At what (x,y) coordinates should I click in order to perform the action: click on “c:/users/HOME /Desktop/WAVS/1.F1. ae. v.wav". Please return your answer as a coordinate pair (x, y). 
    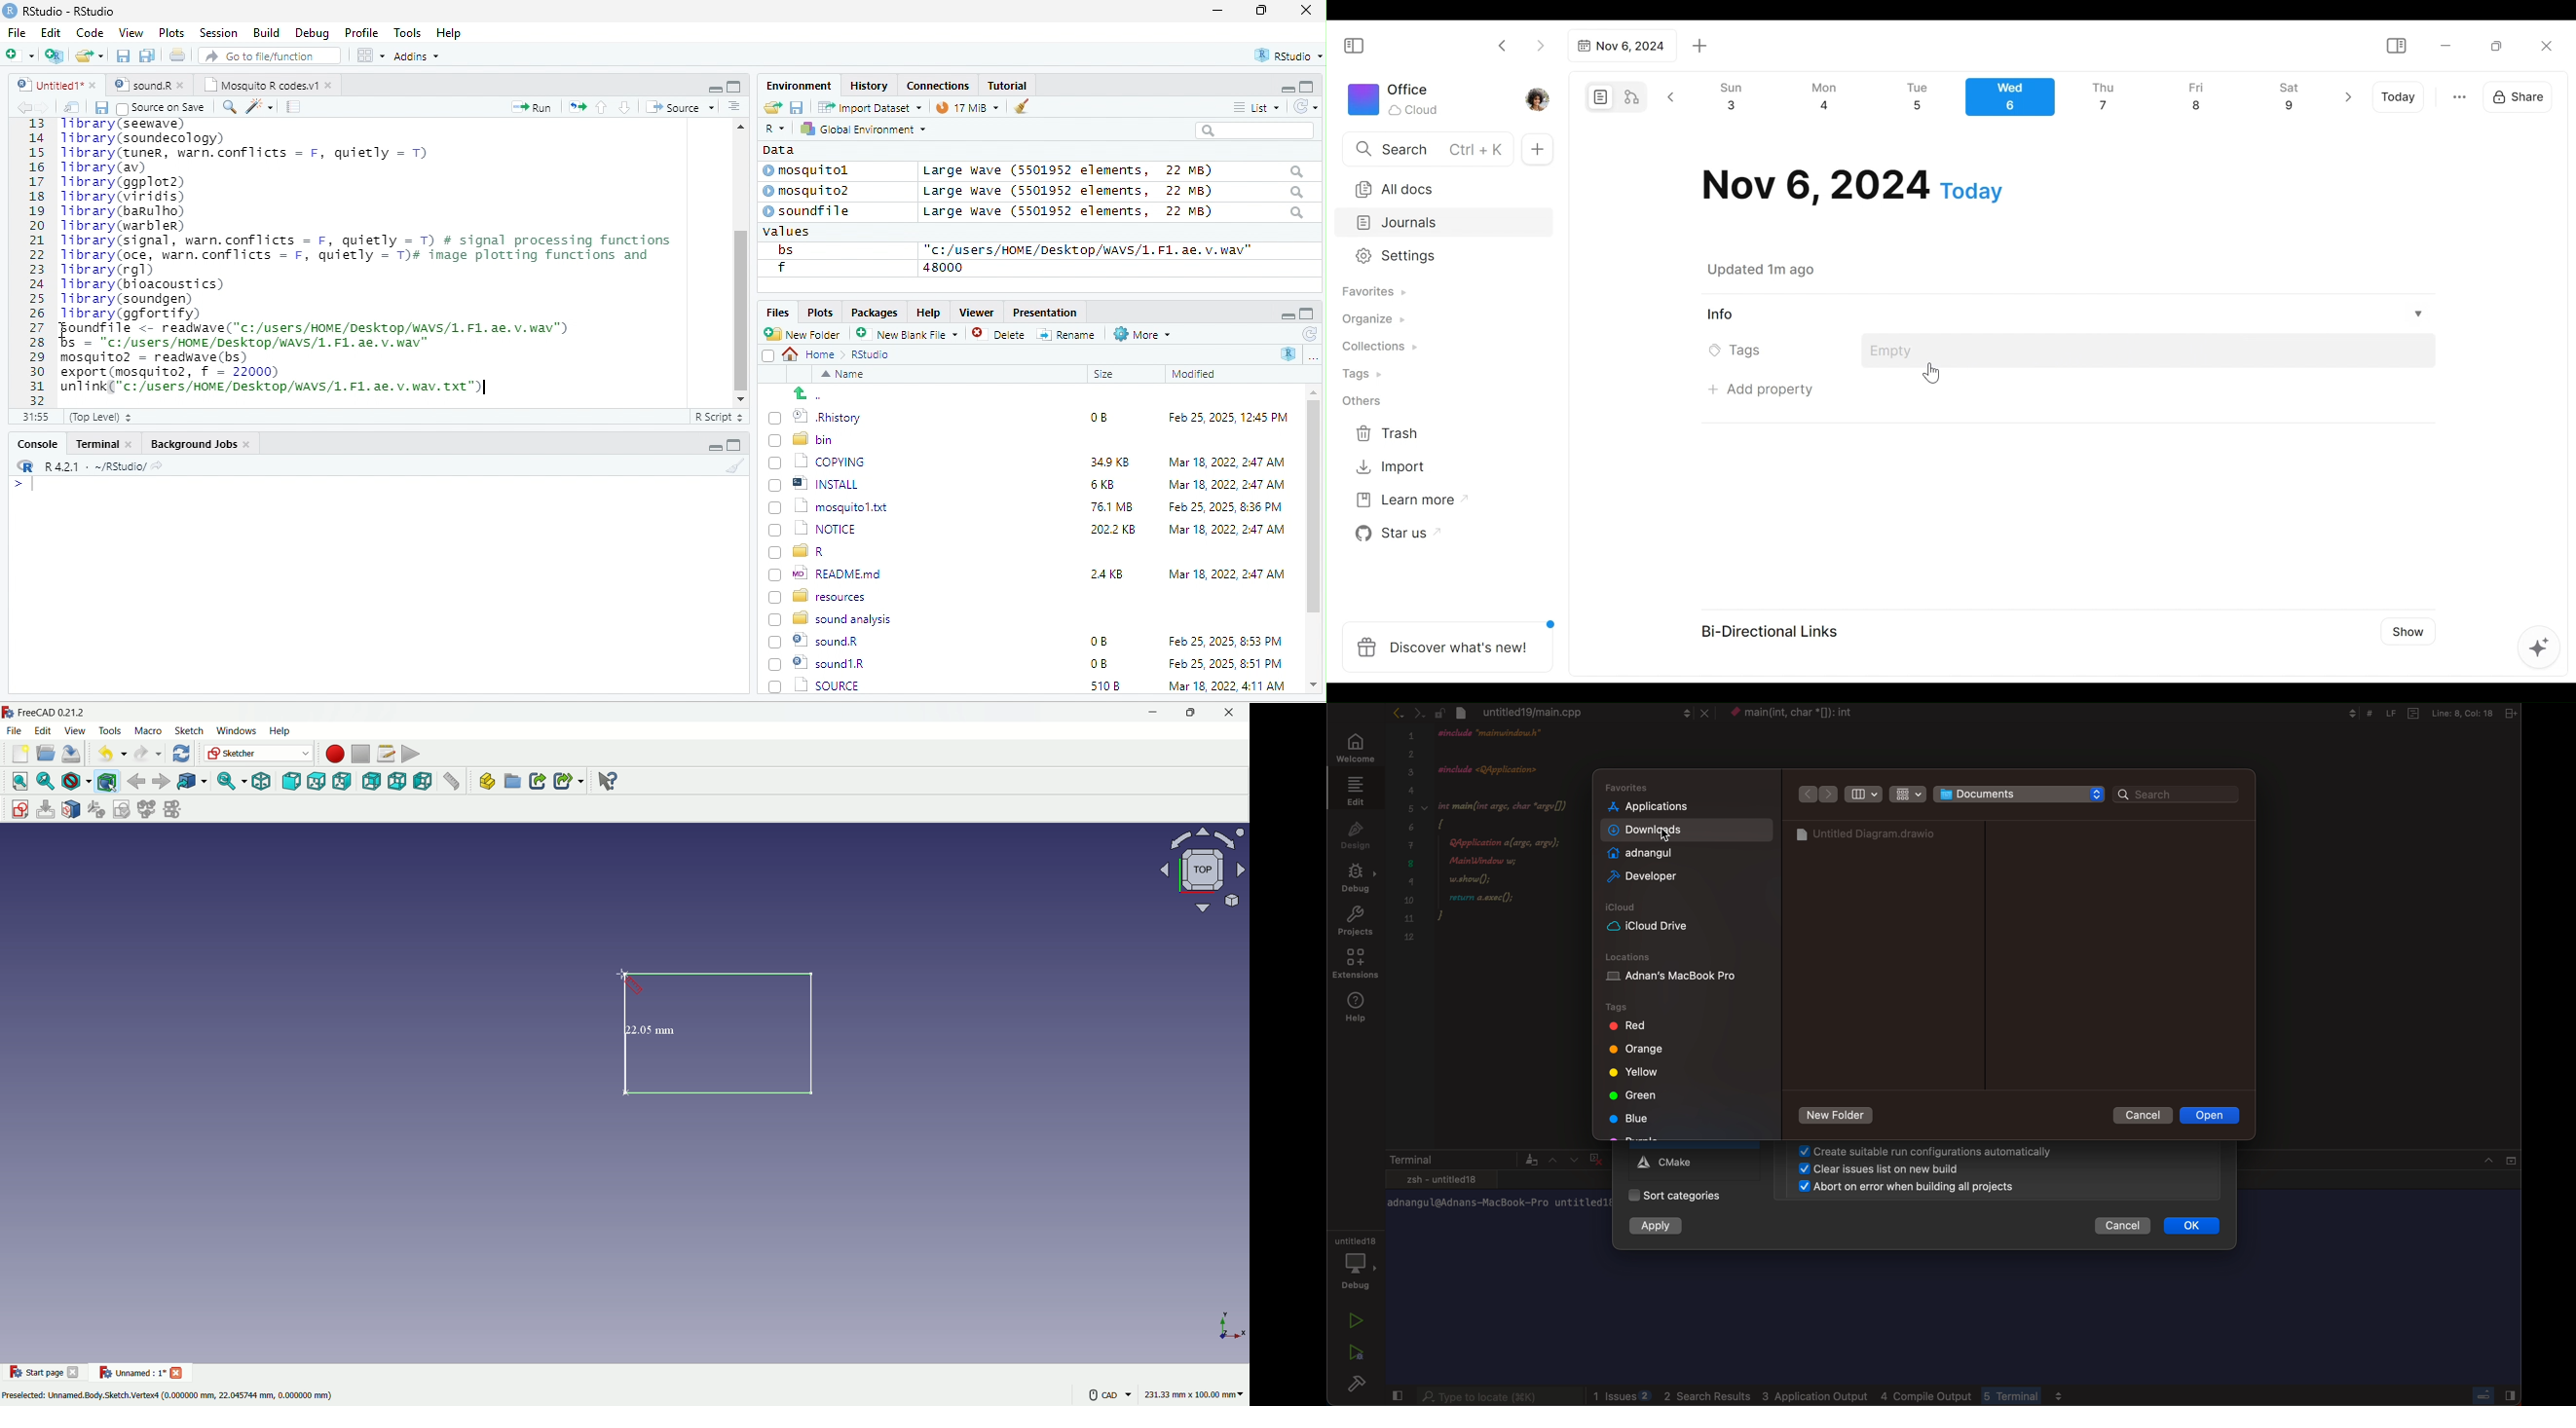
    Looking at the image, I should click on (1088, 249).